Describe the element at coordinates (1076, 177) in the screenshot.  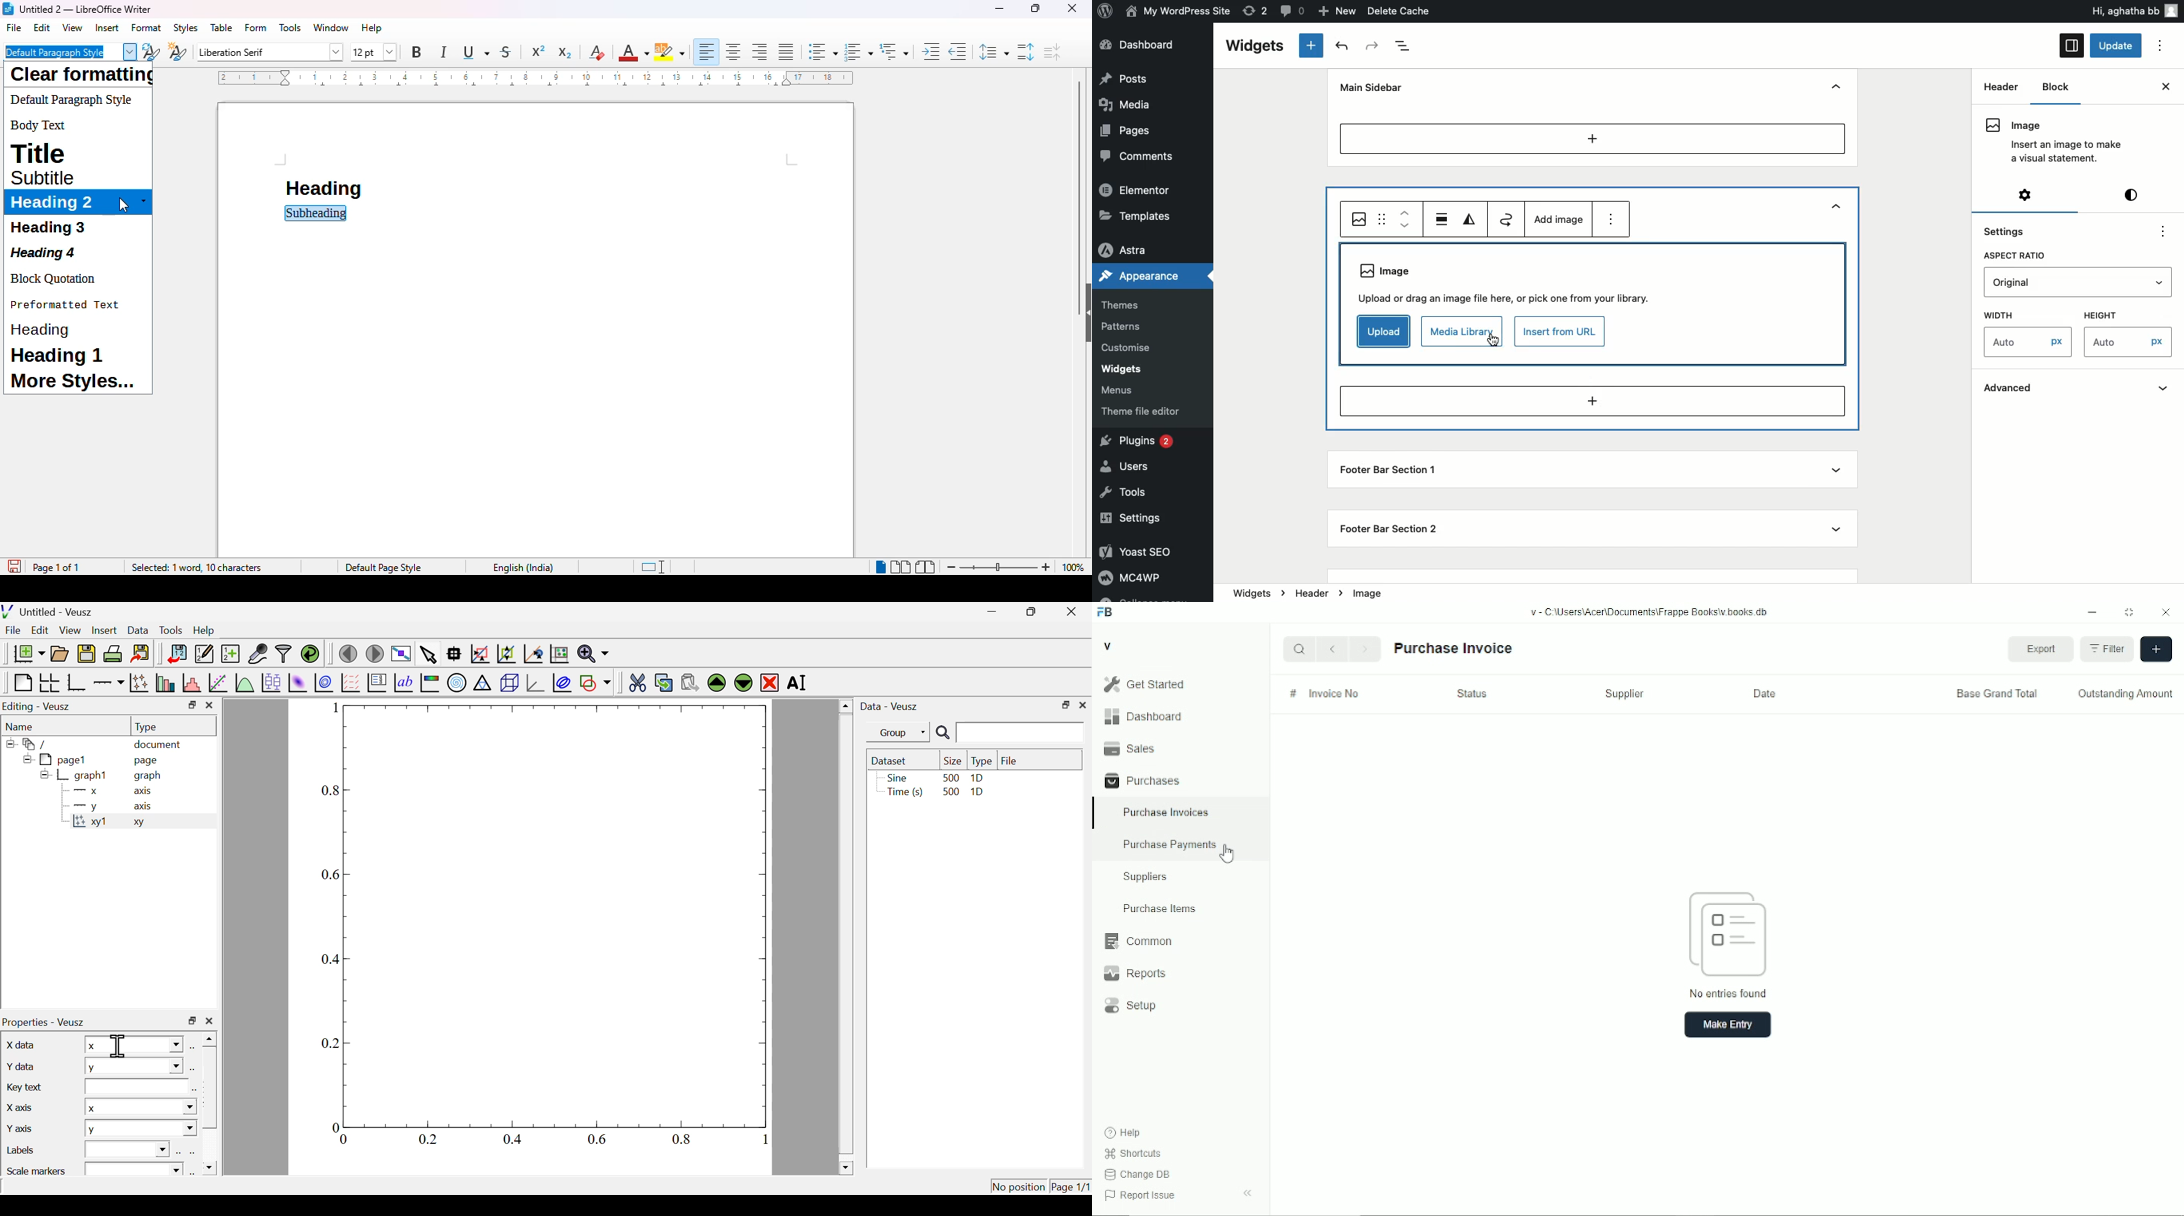
I see `vertical scroll bar` at that location.